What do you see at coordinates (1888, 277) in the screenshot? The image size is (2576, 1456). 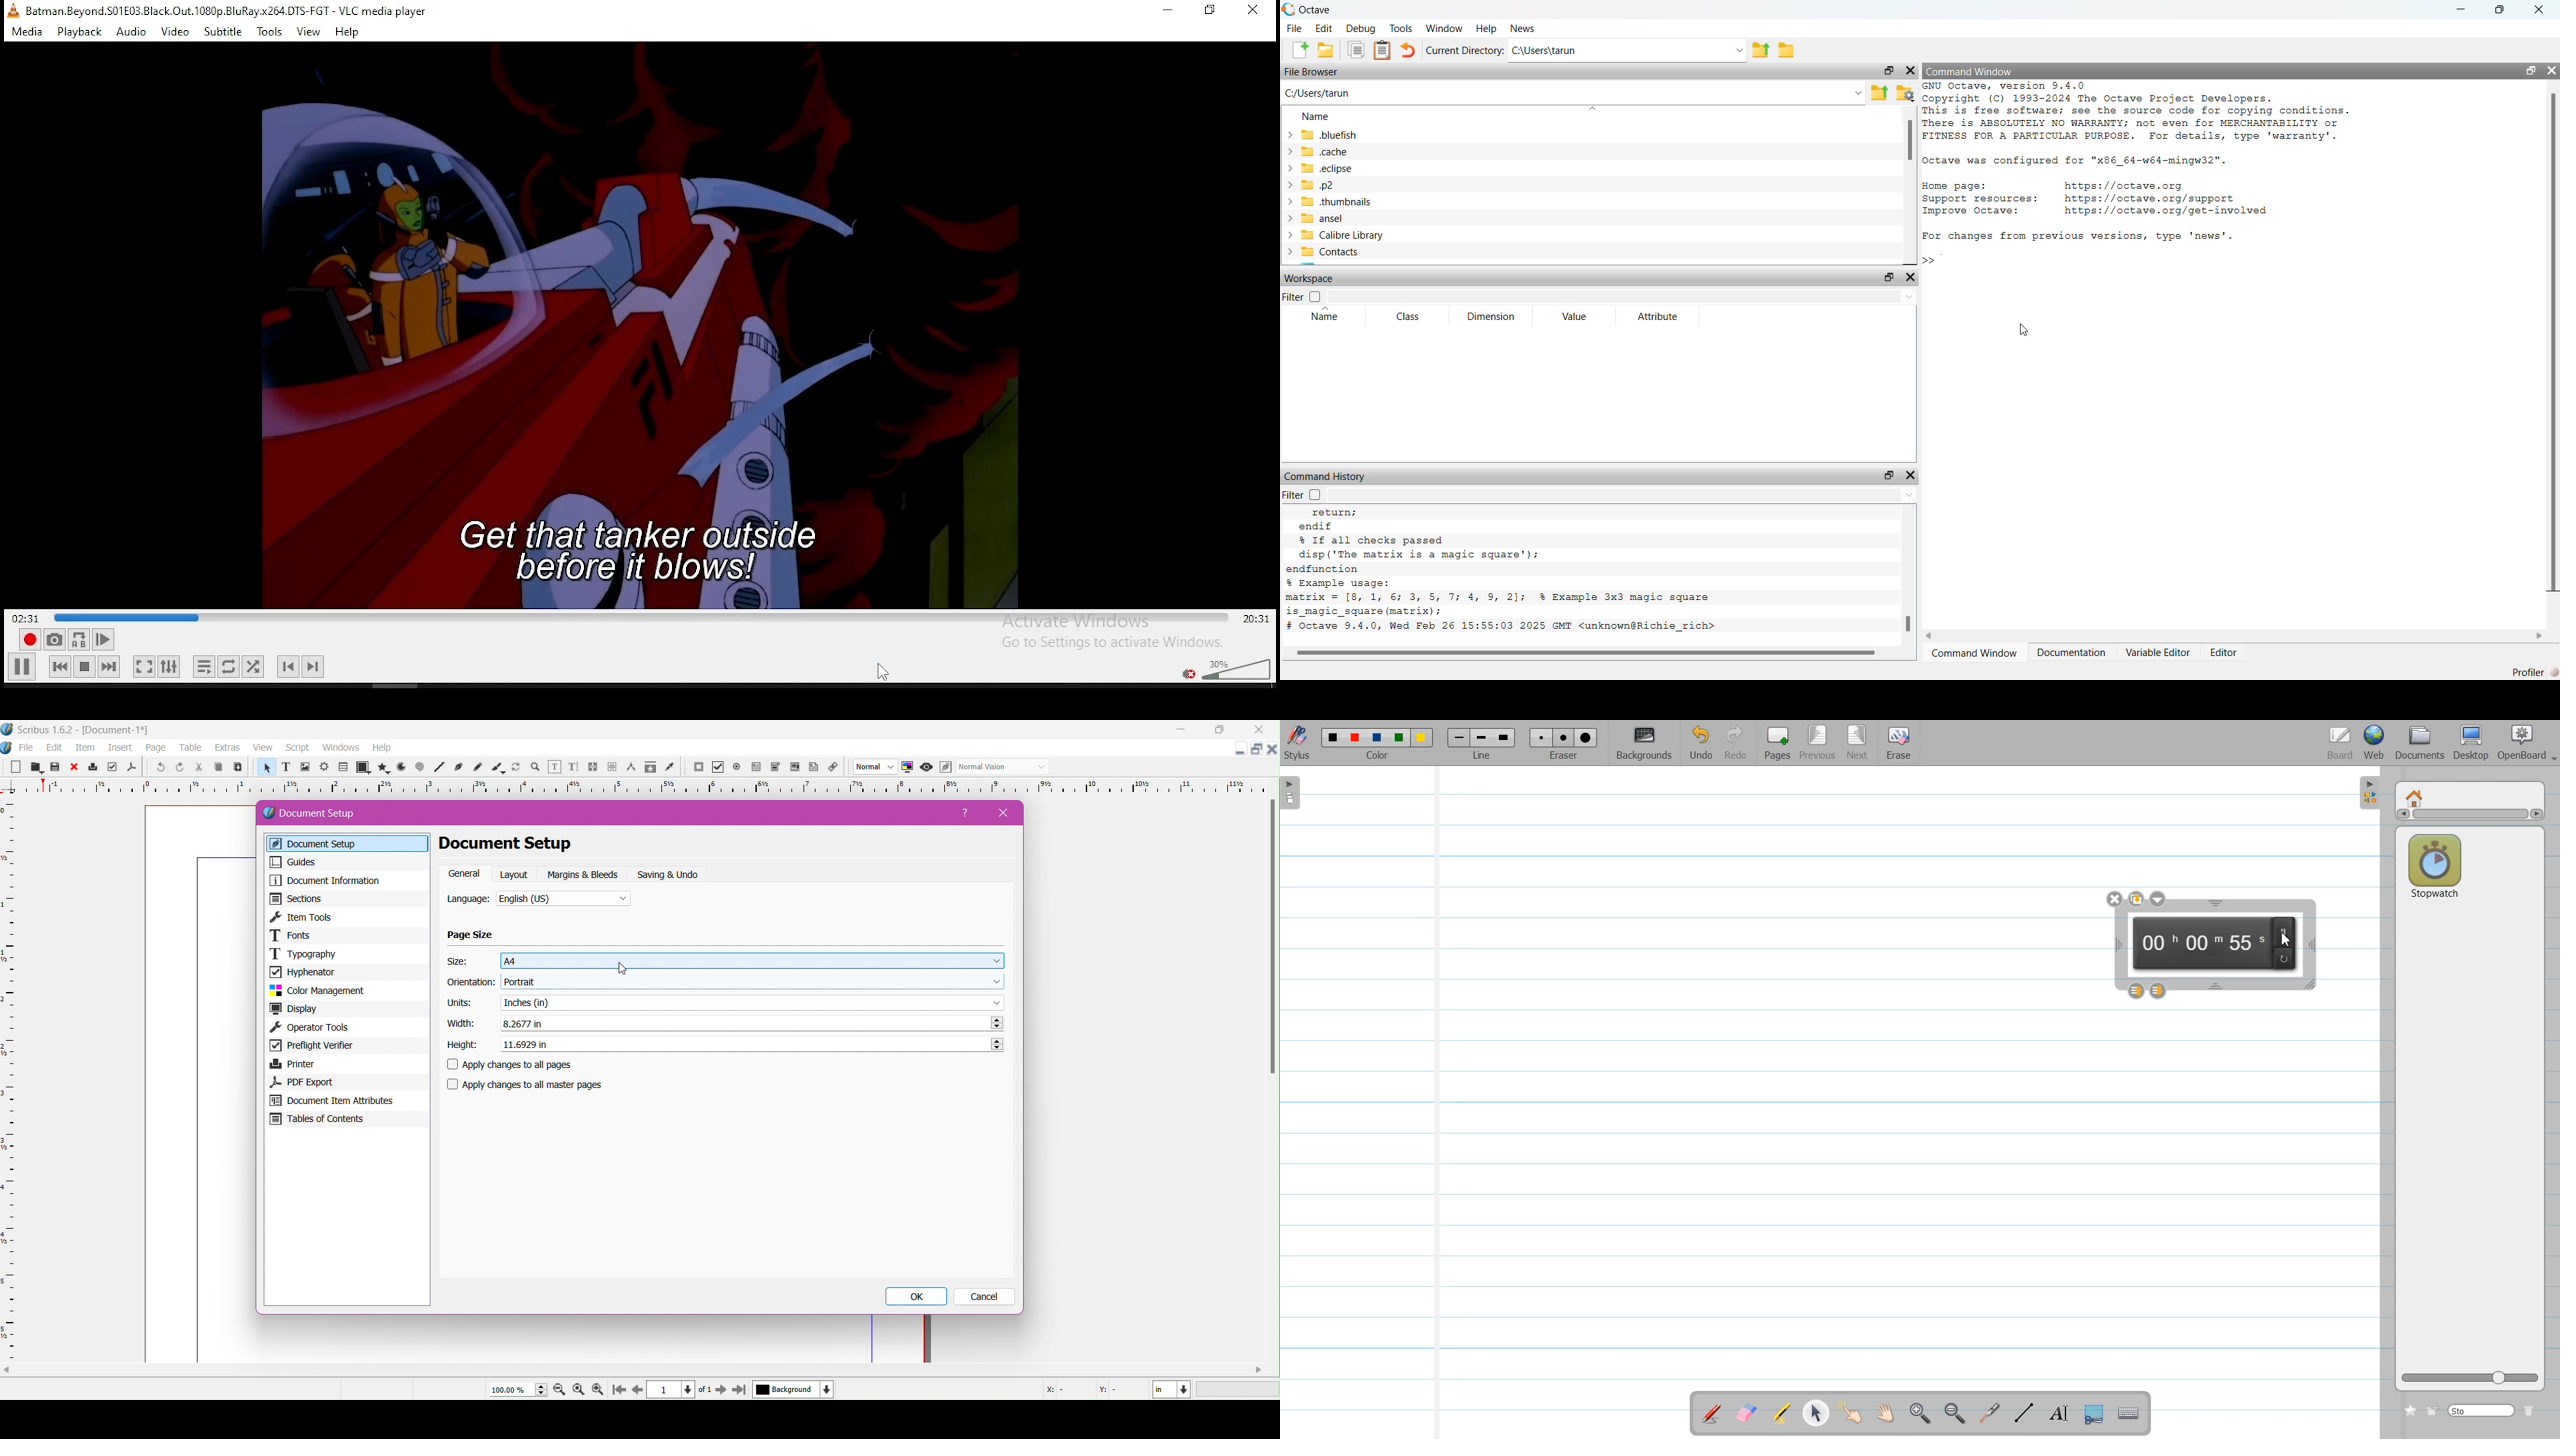 I see `maximize` at bounding box center [1888, 277].